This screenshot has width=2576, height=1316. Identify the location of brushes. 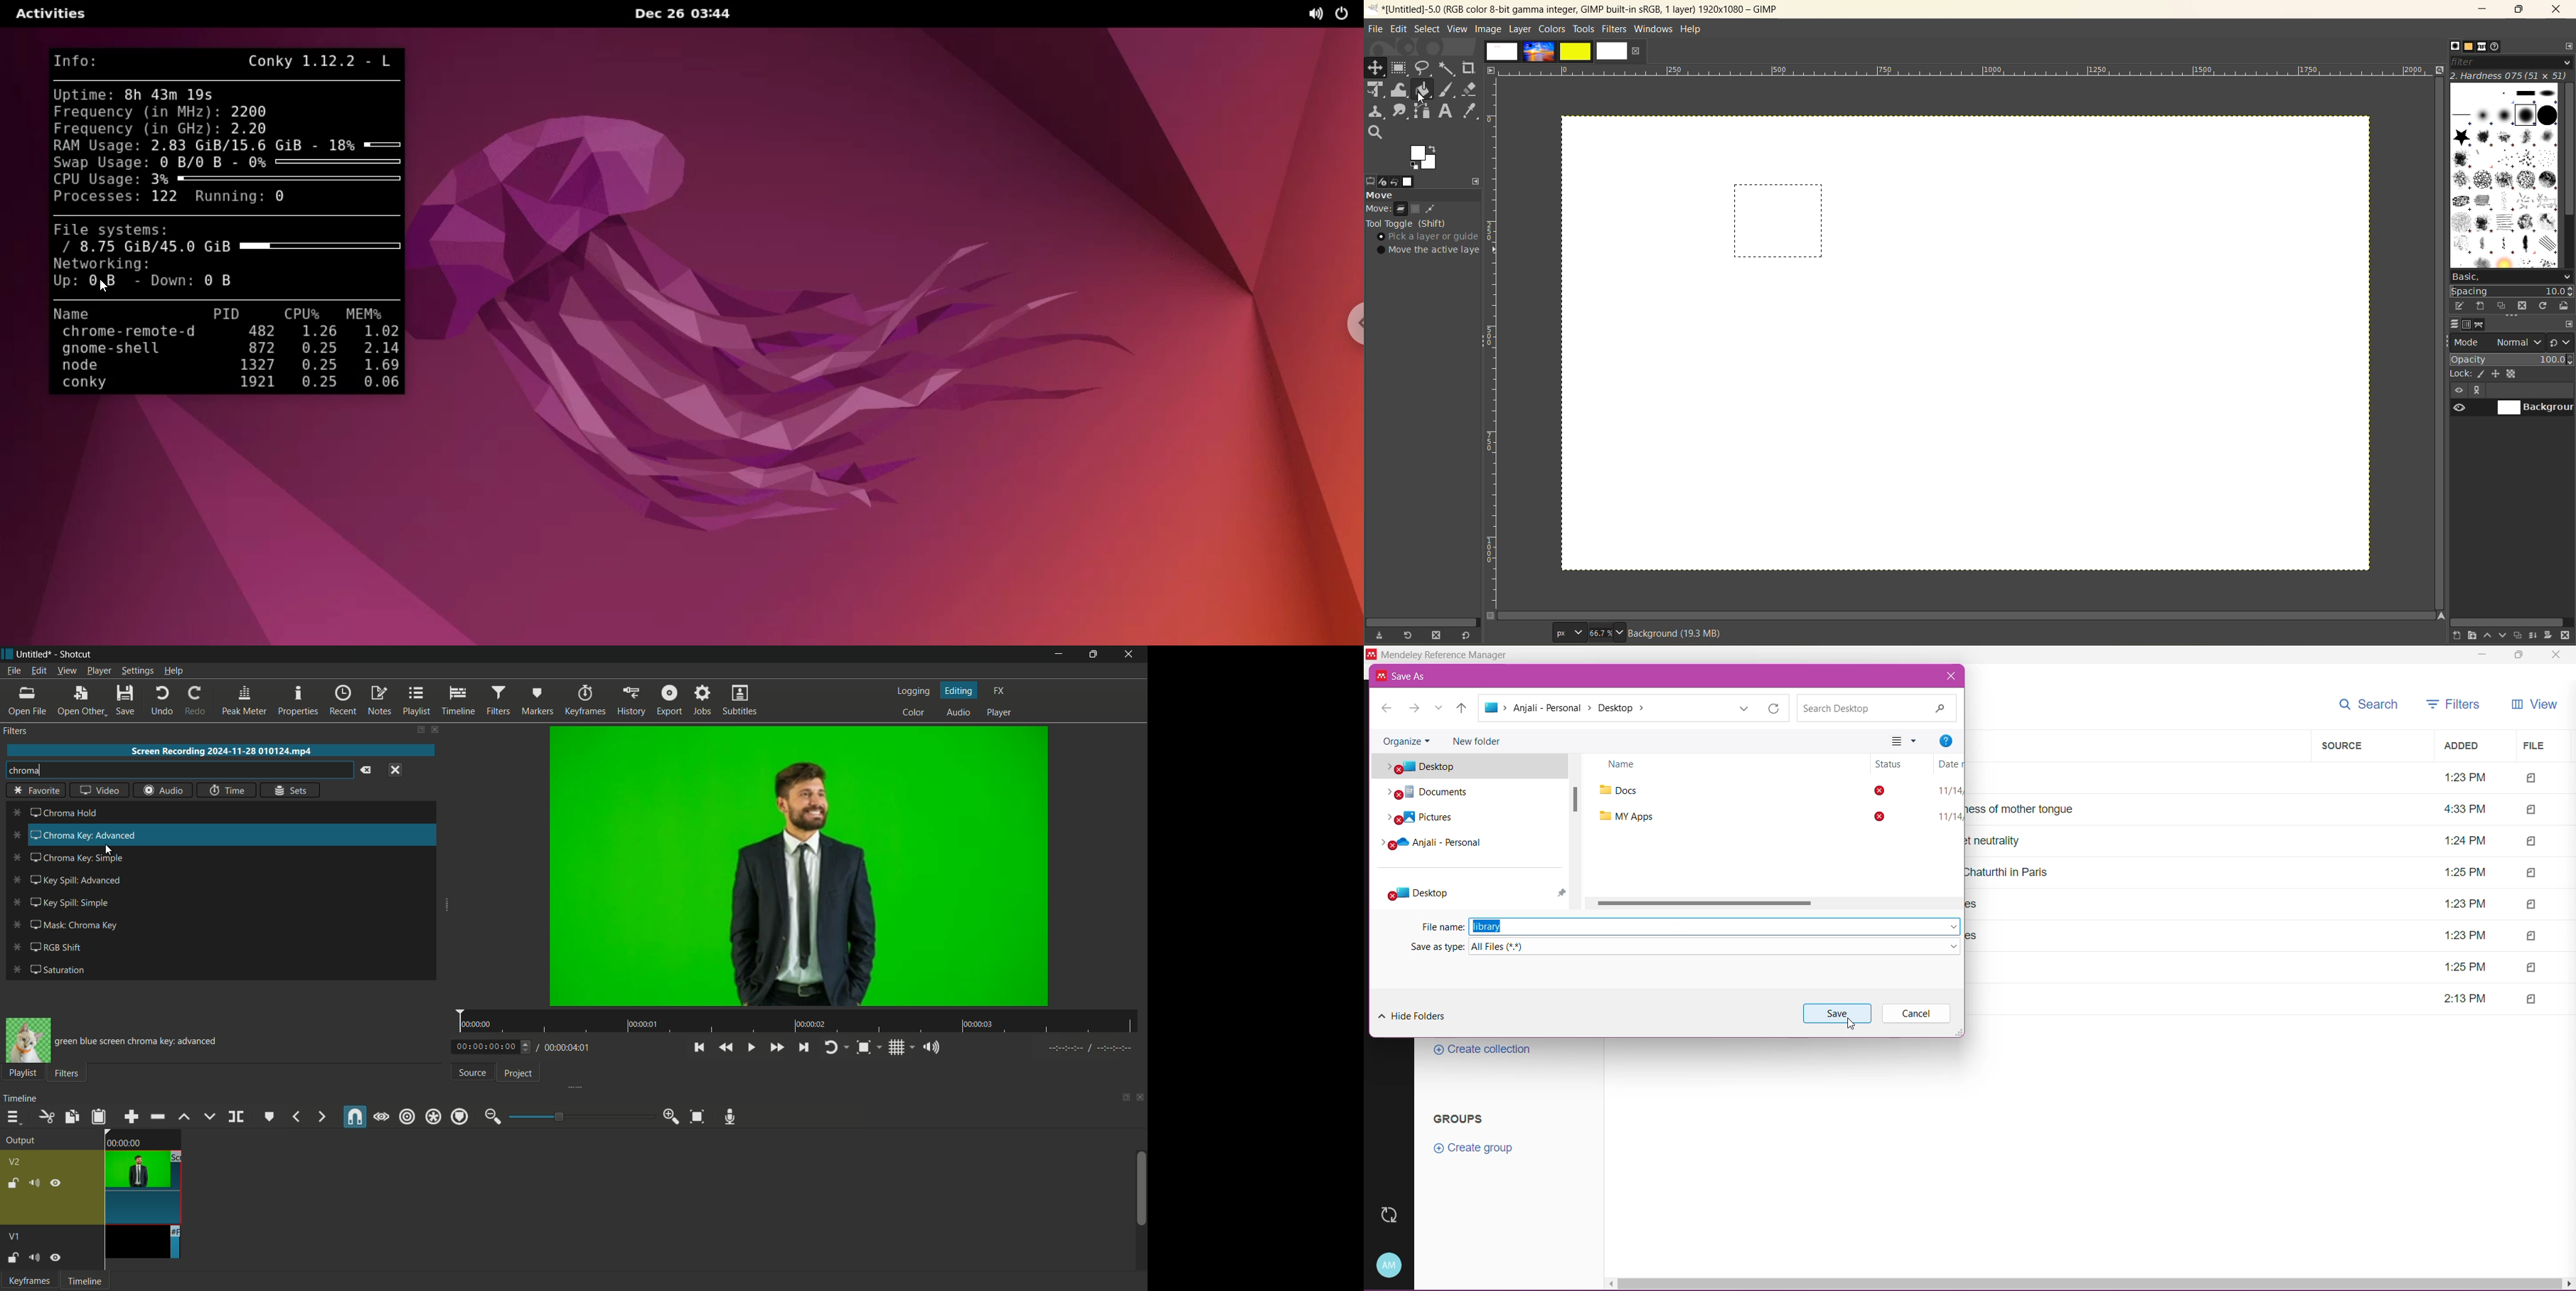
(2452, 45).